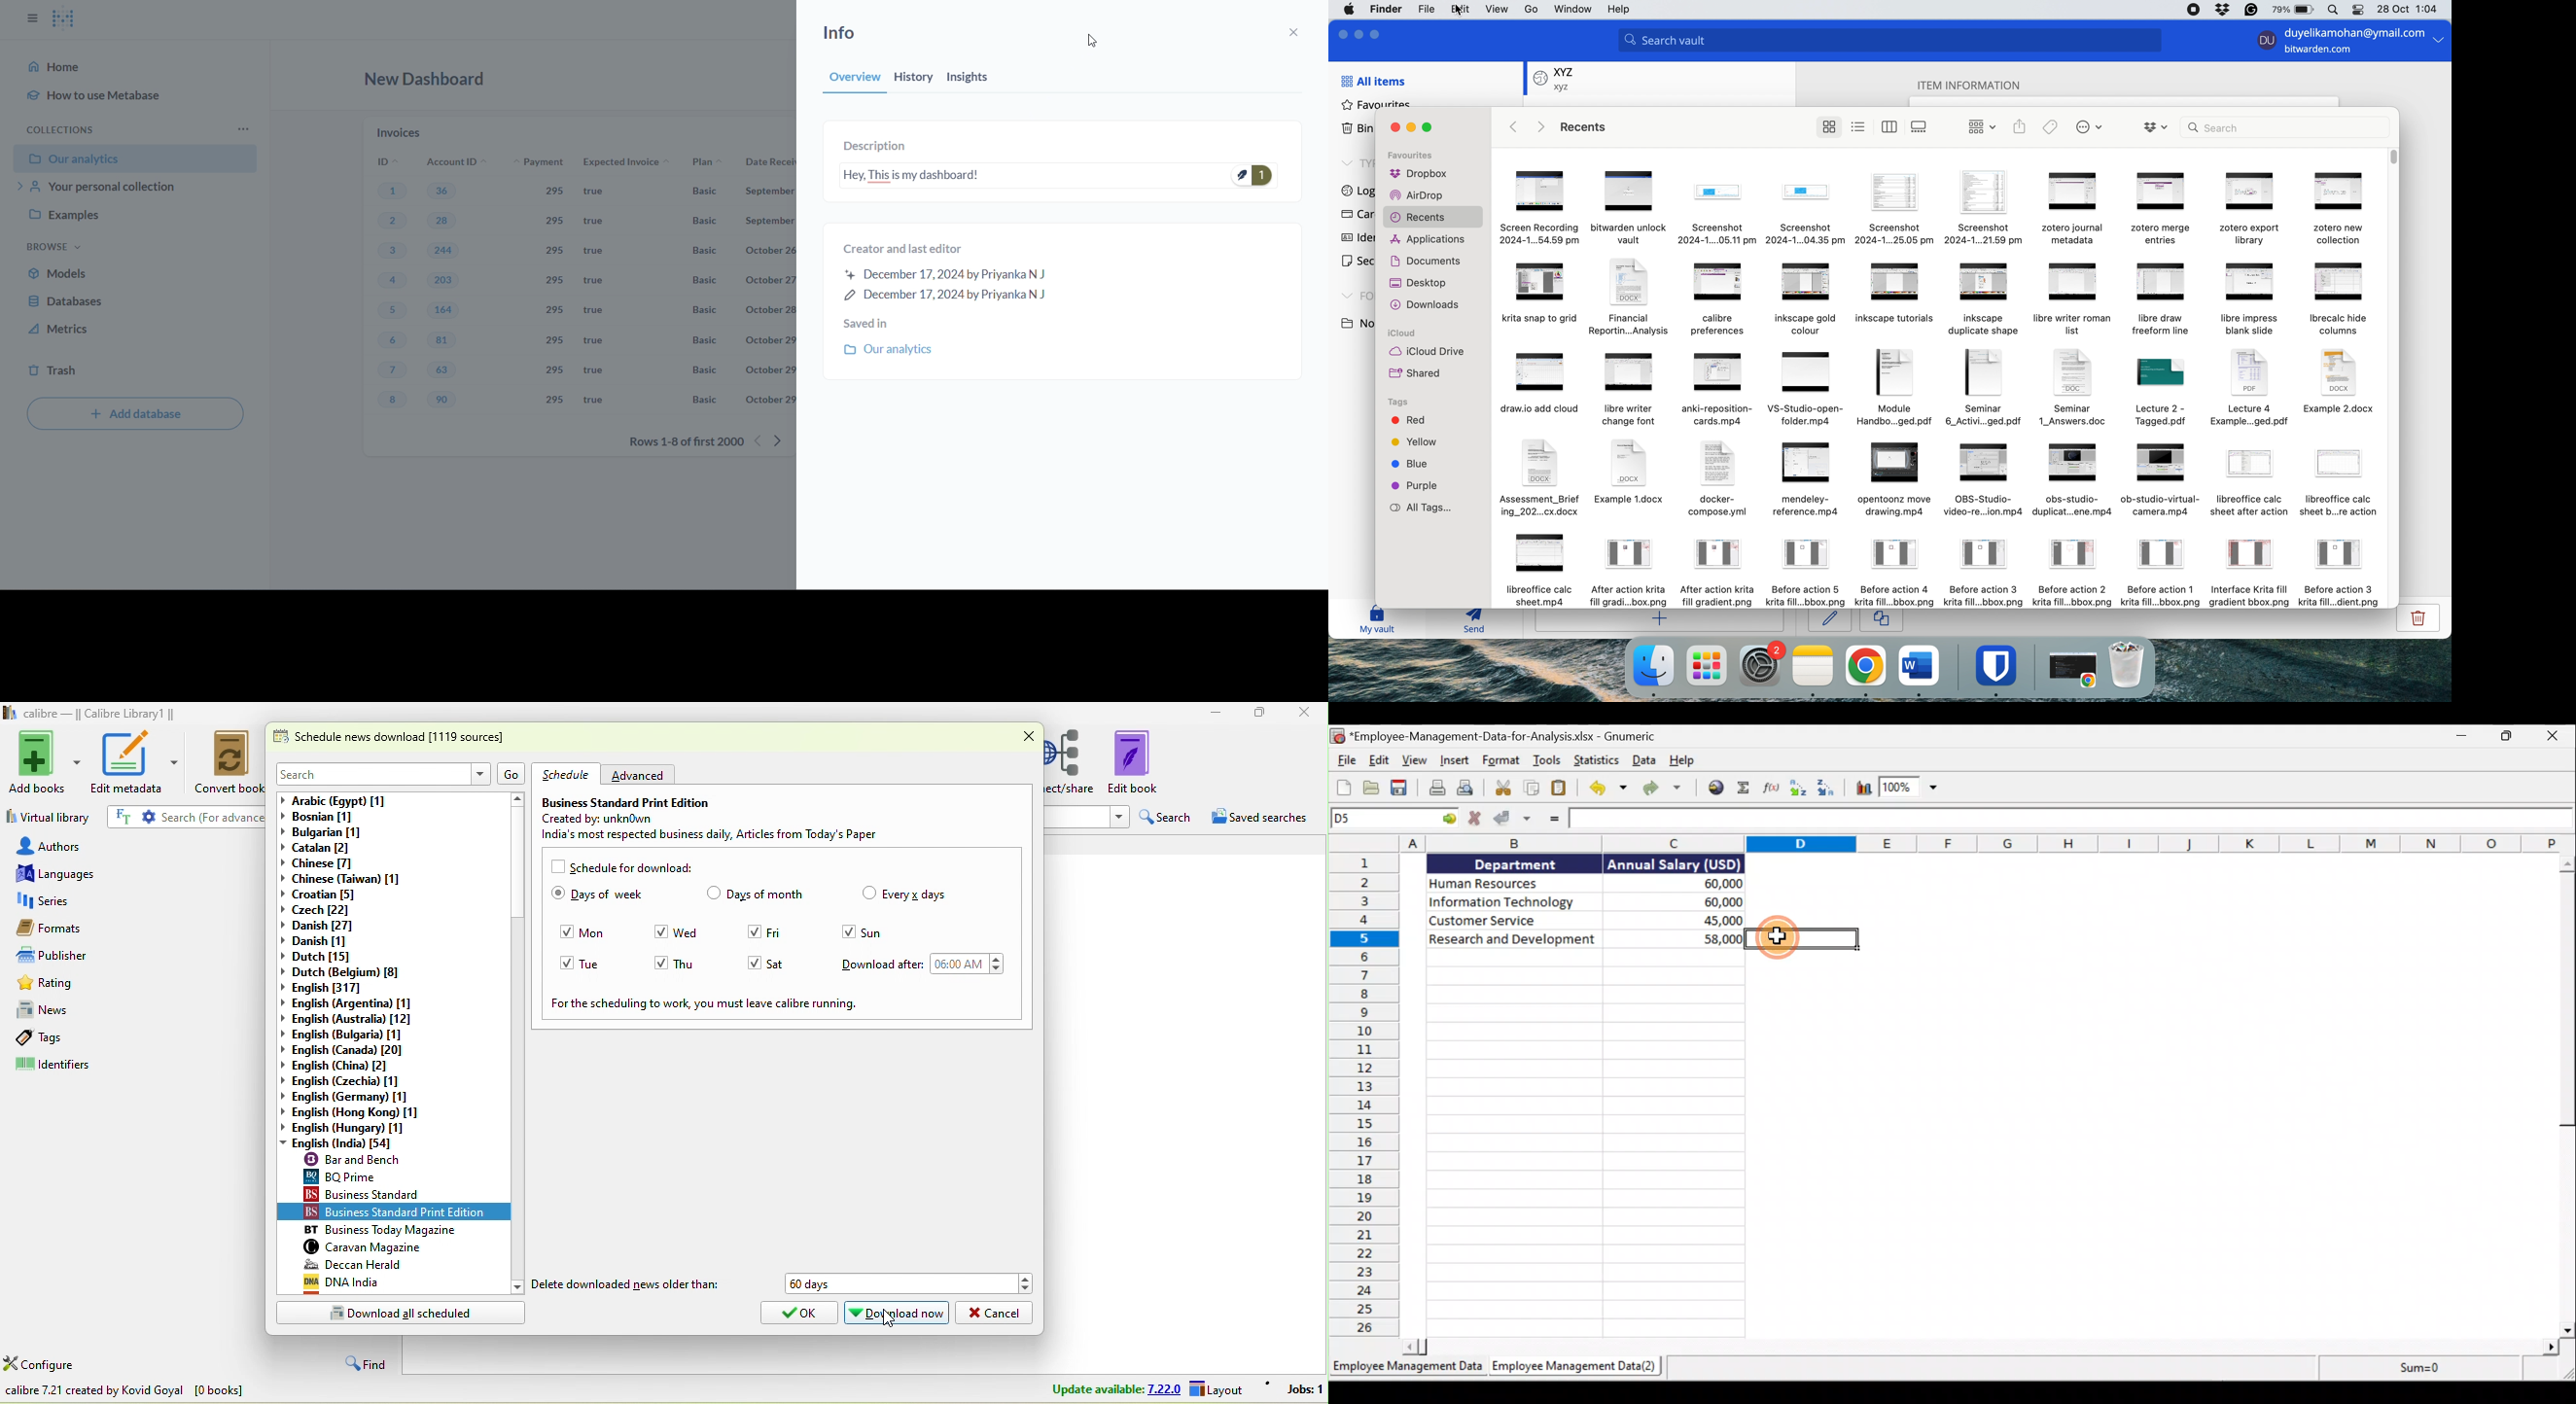 The image size is (2576, 1428). Describe the element at coordinates (403, 1194) in the screenshot. I see `business standard` at that location.